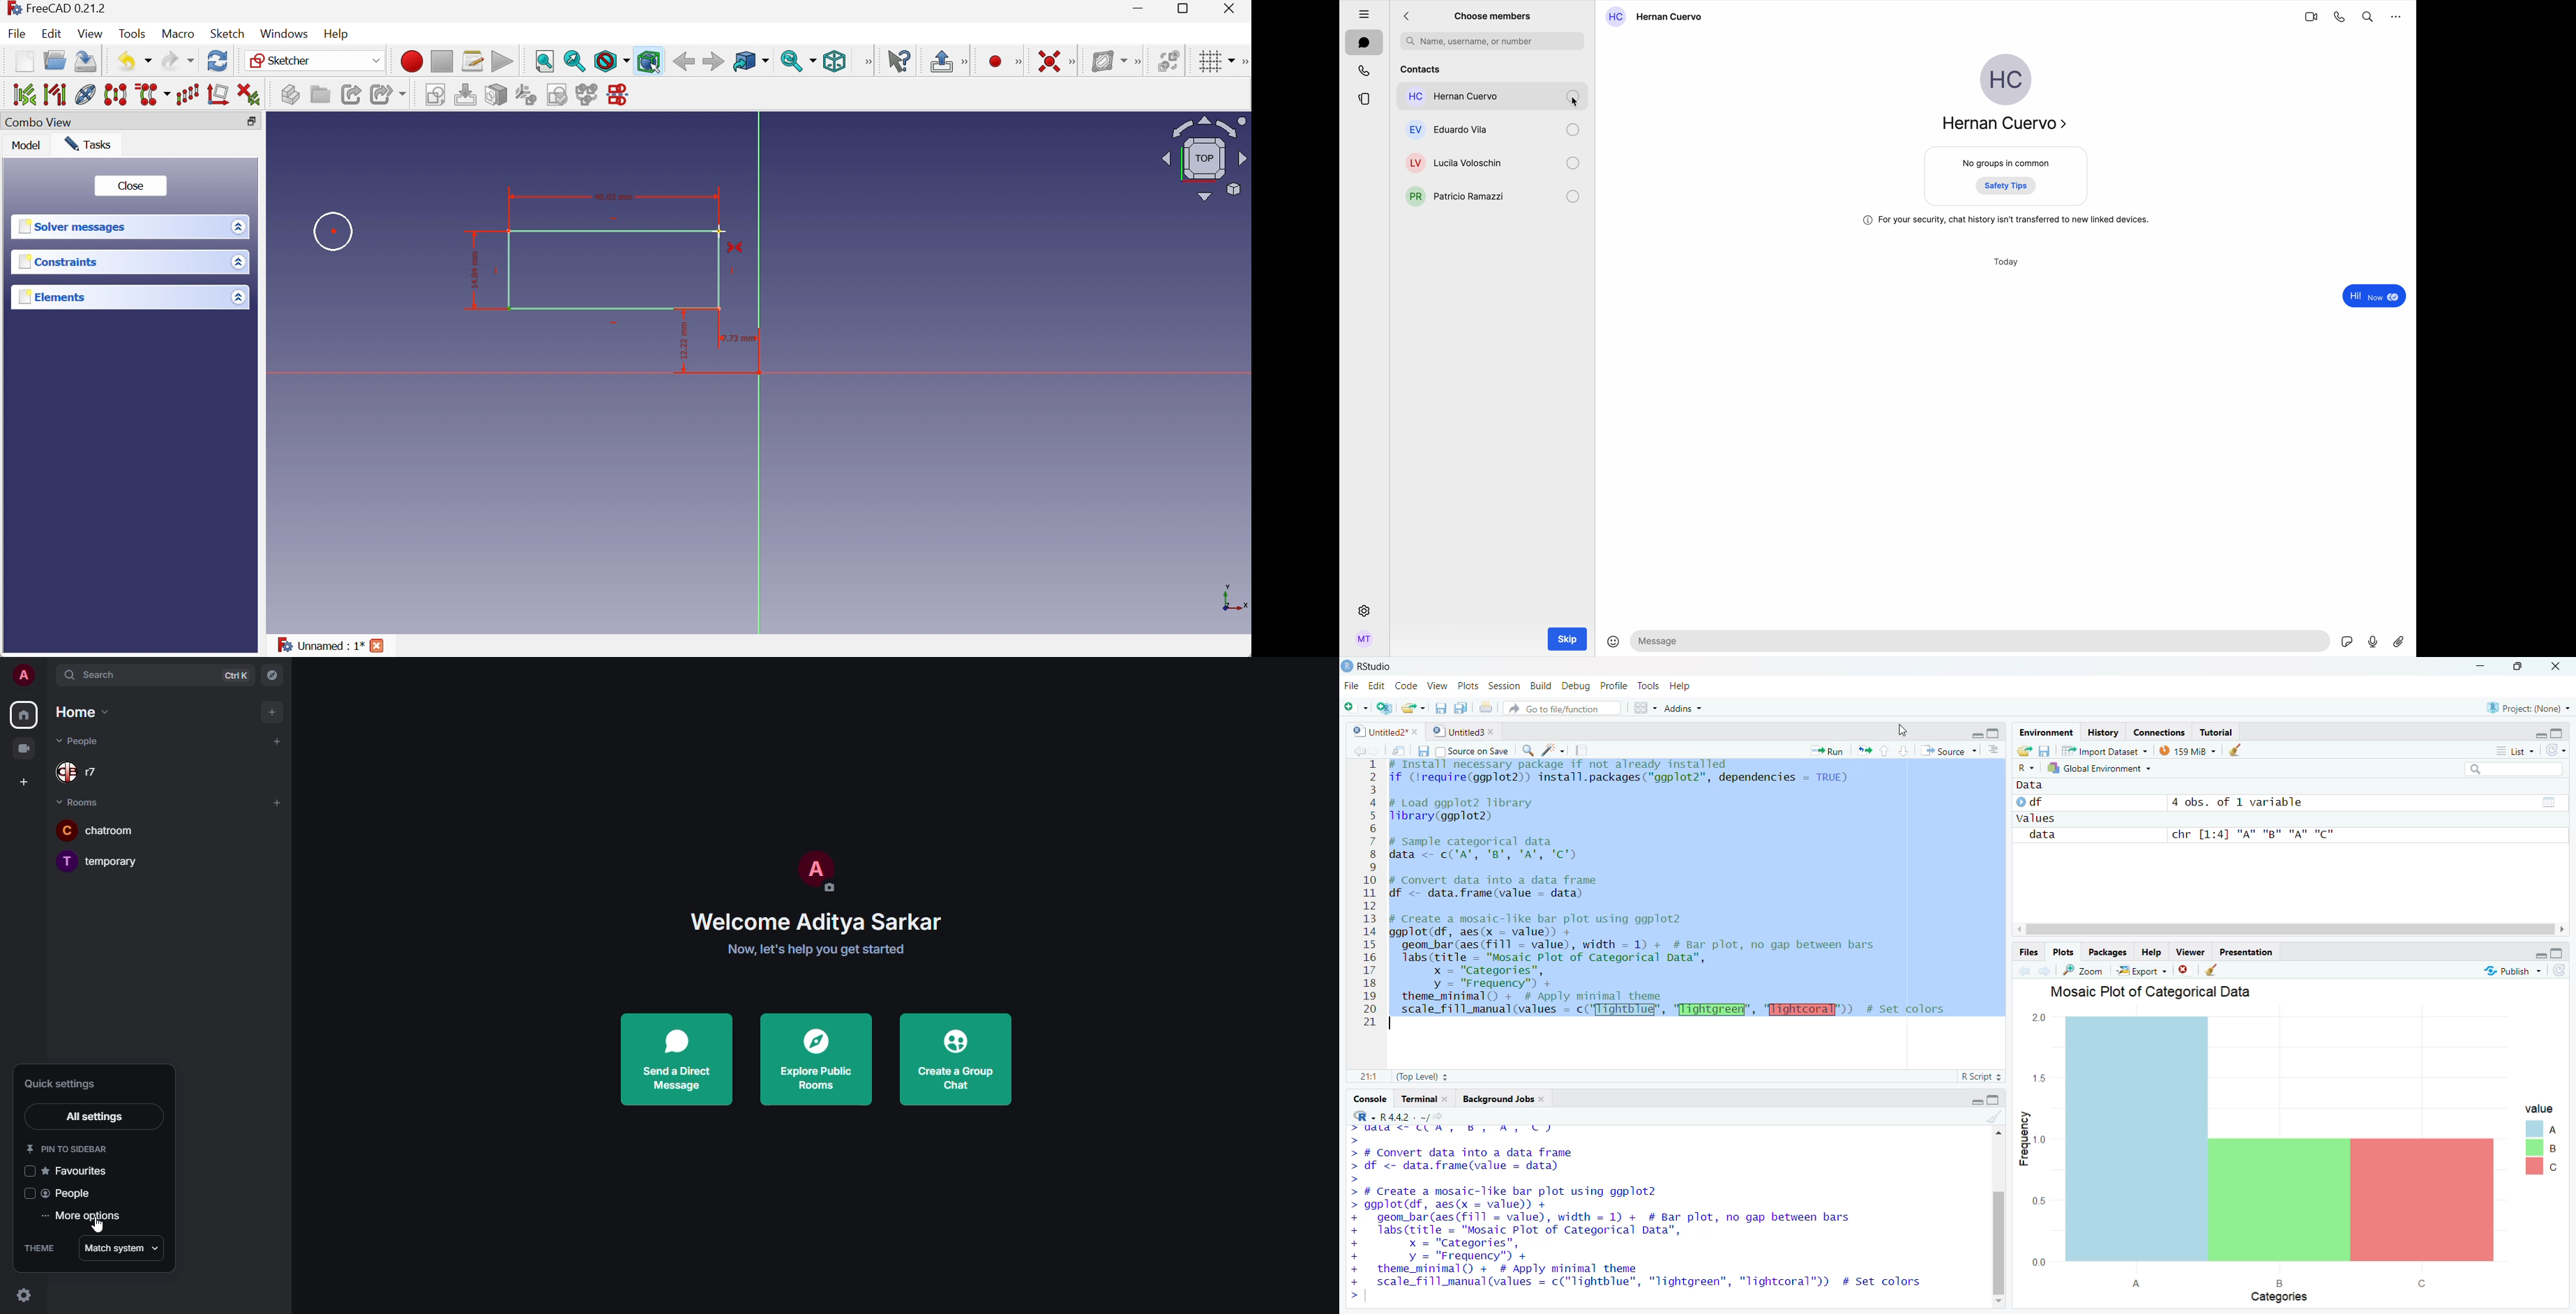 This screenshot has height=1316, width=2576. Describe the element at coordinates (649, 61) in the screenshot. I see `Bounding box` at that location.